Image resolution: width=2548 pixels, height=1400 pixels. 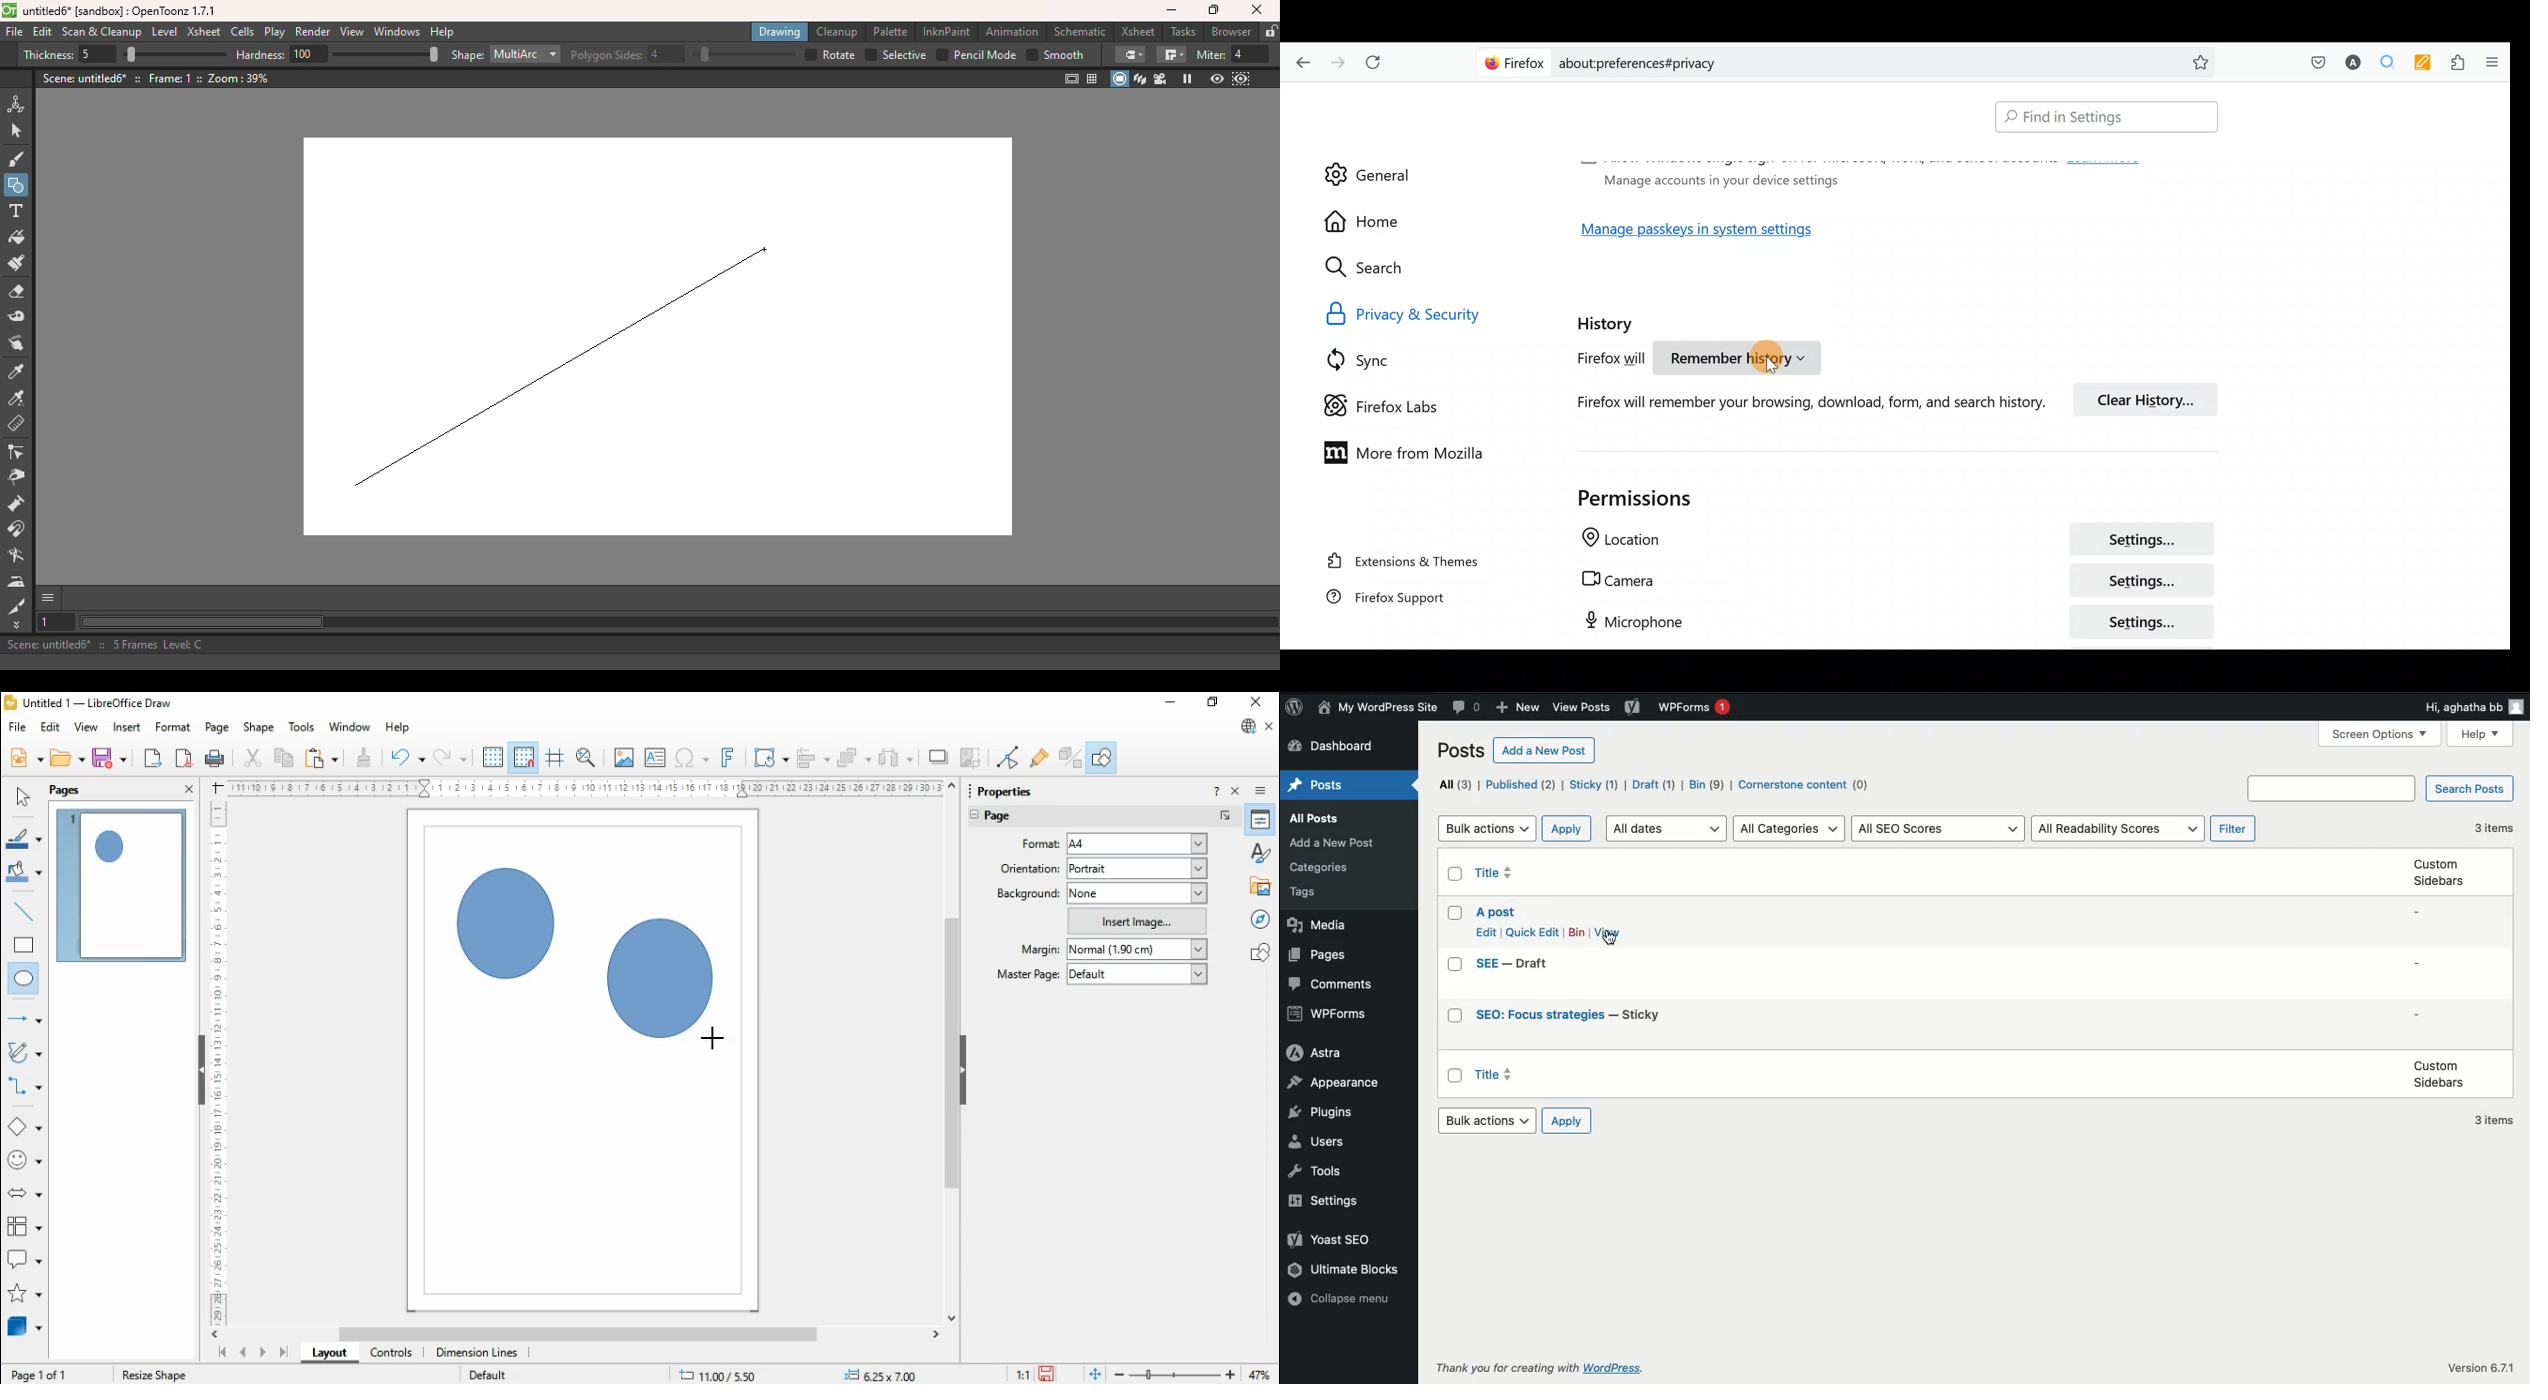 I want to click on , so click(x=1507, y=1368).